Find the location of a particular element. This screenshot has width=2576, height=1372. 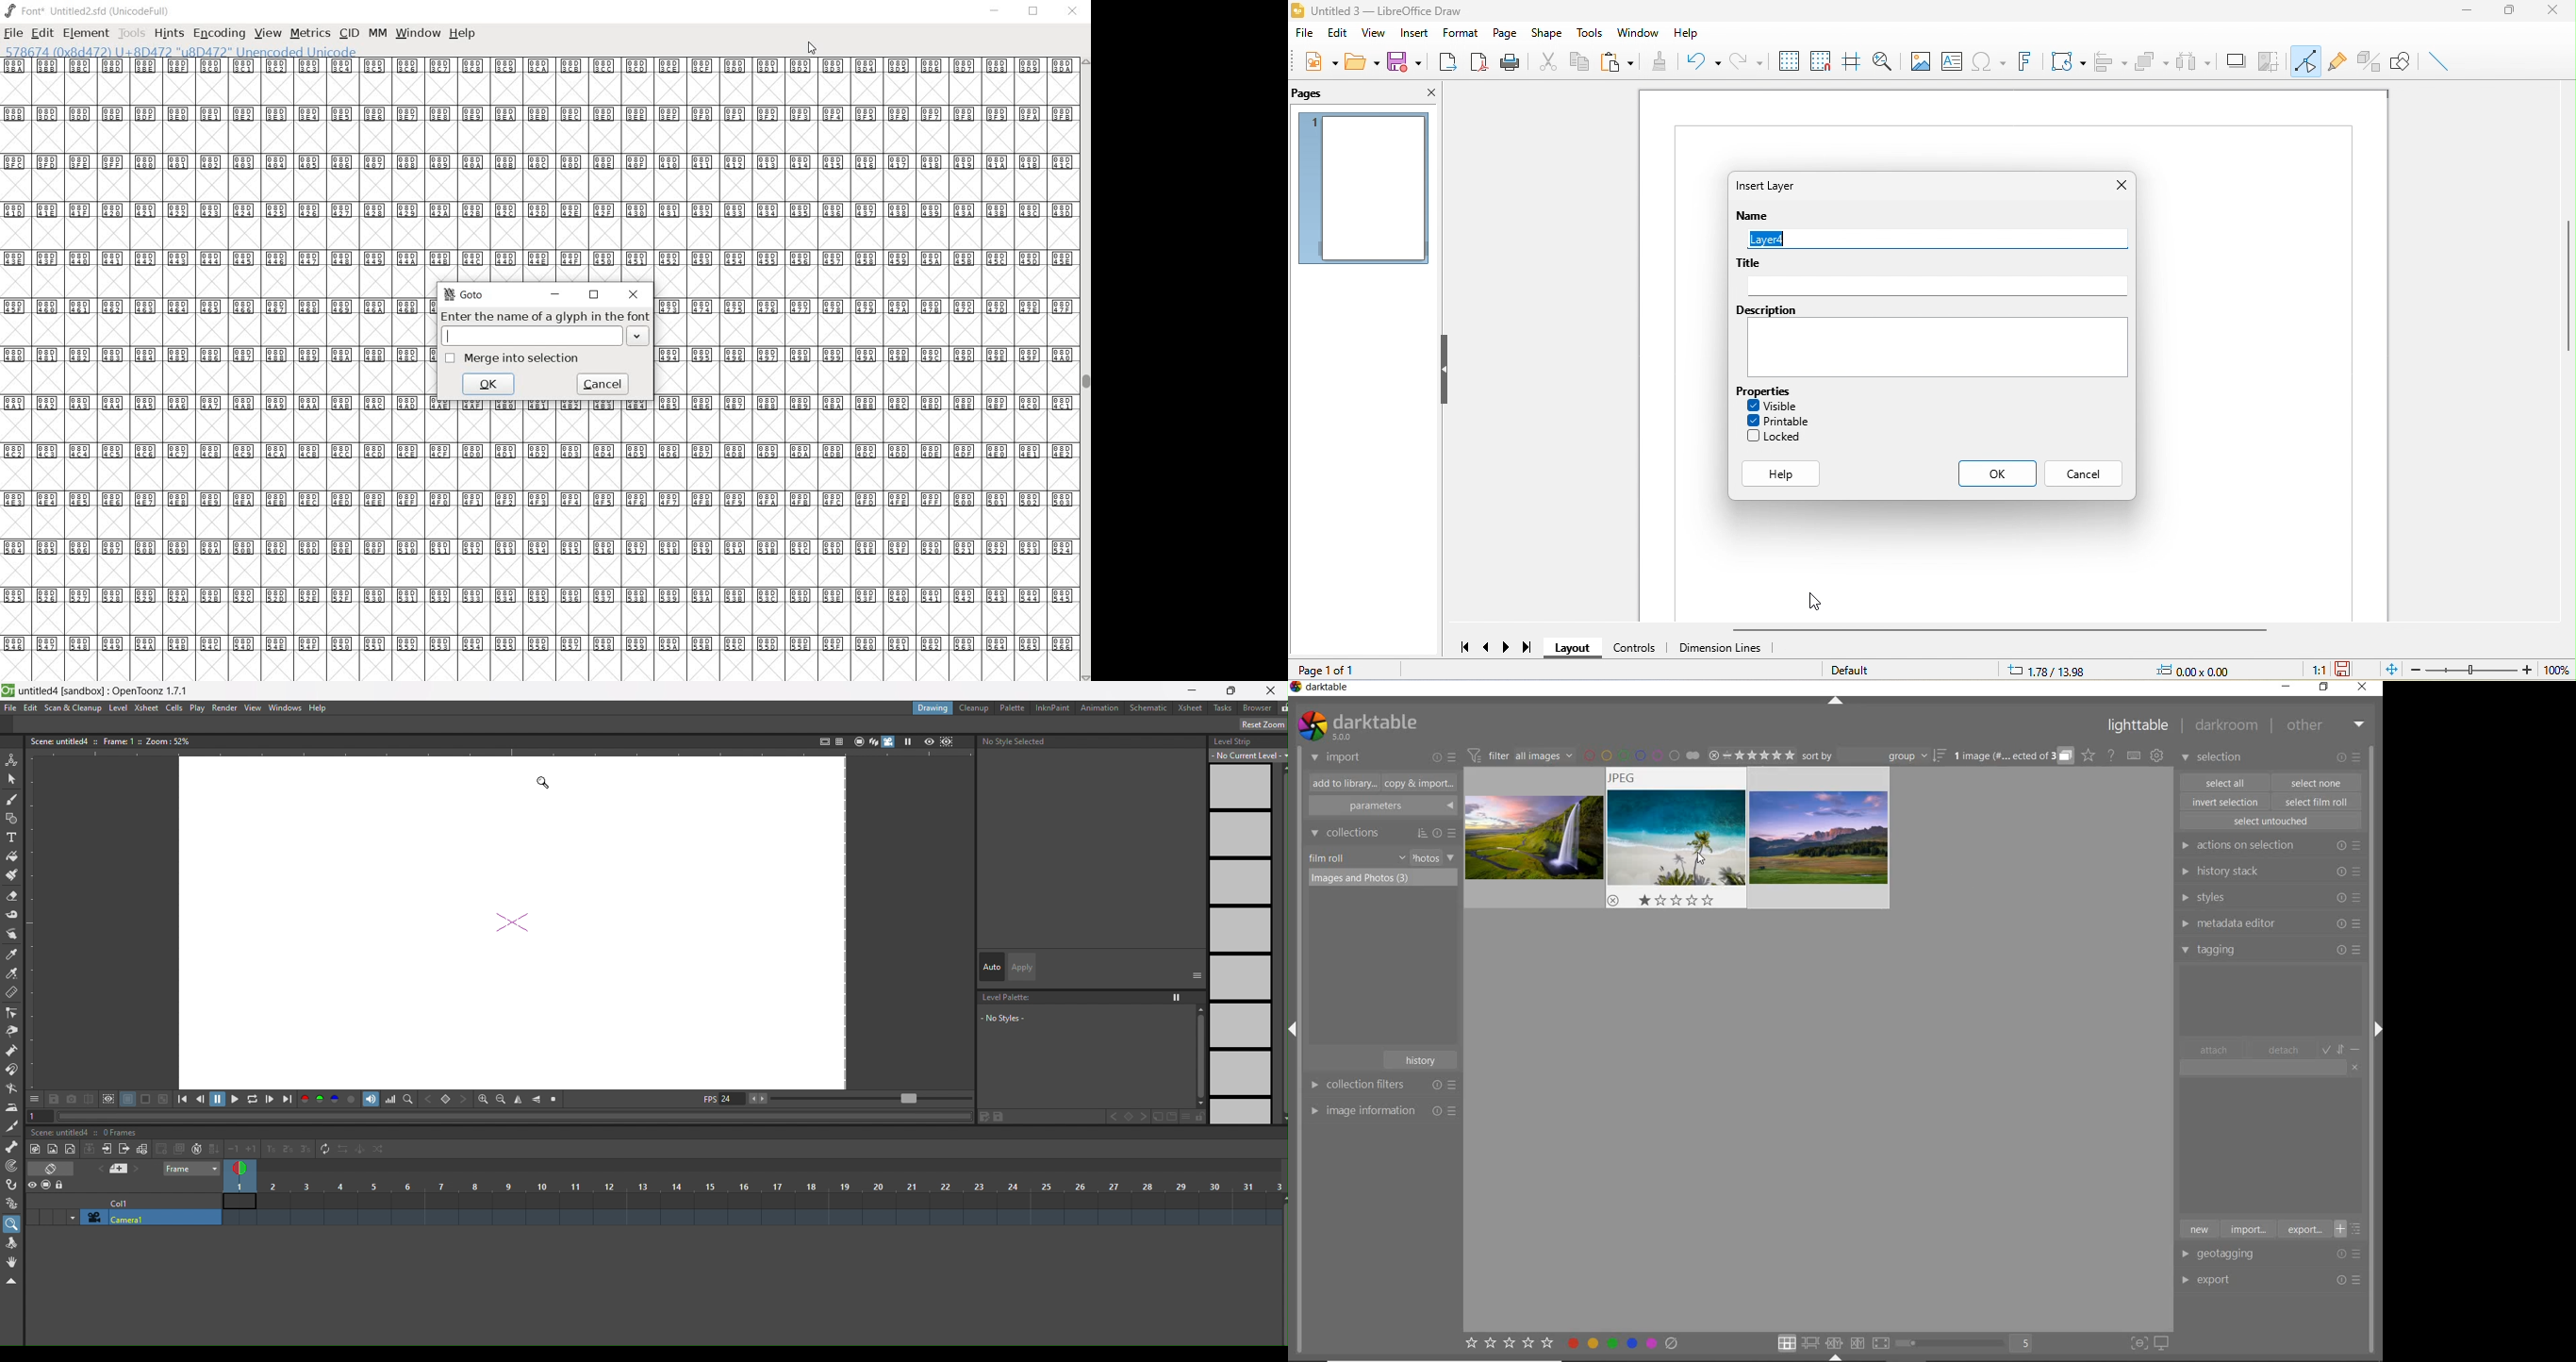

Options is located at coordinates (2354, 1254).